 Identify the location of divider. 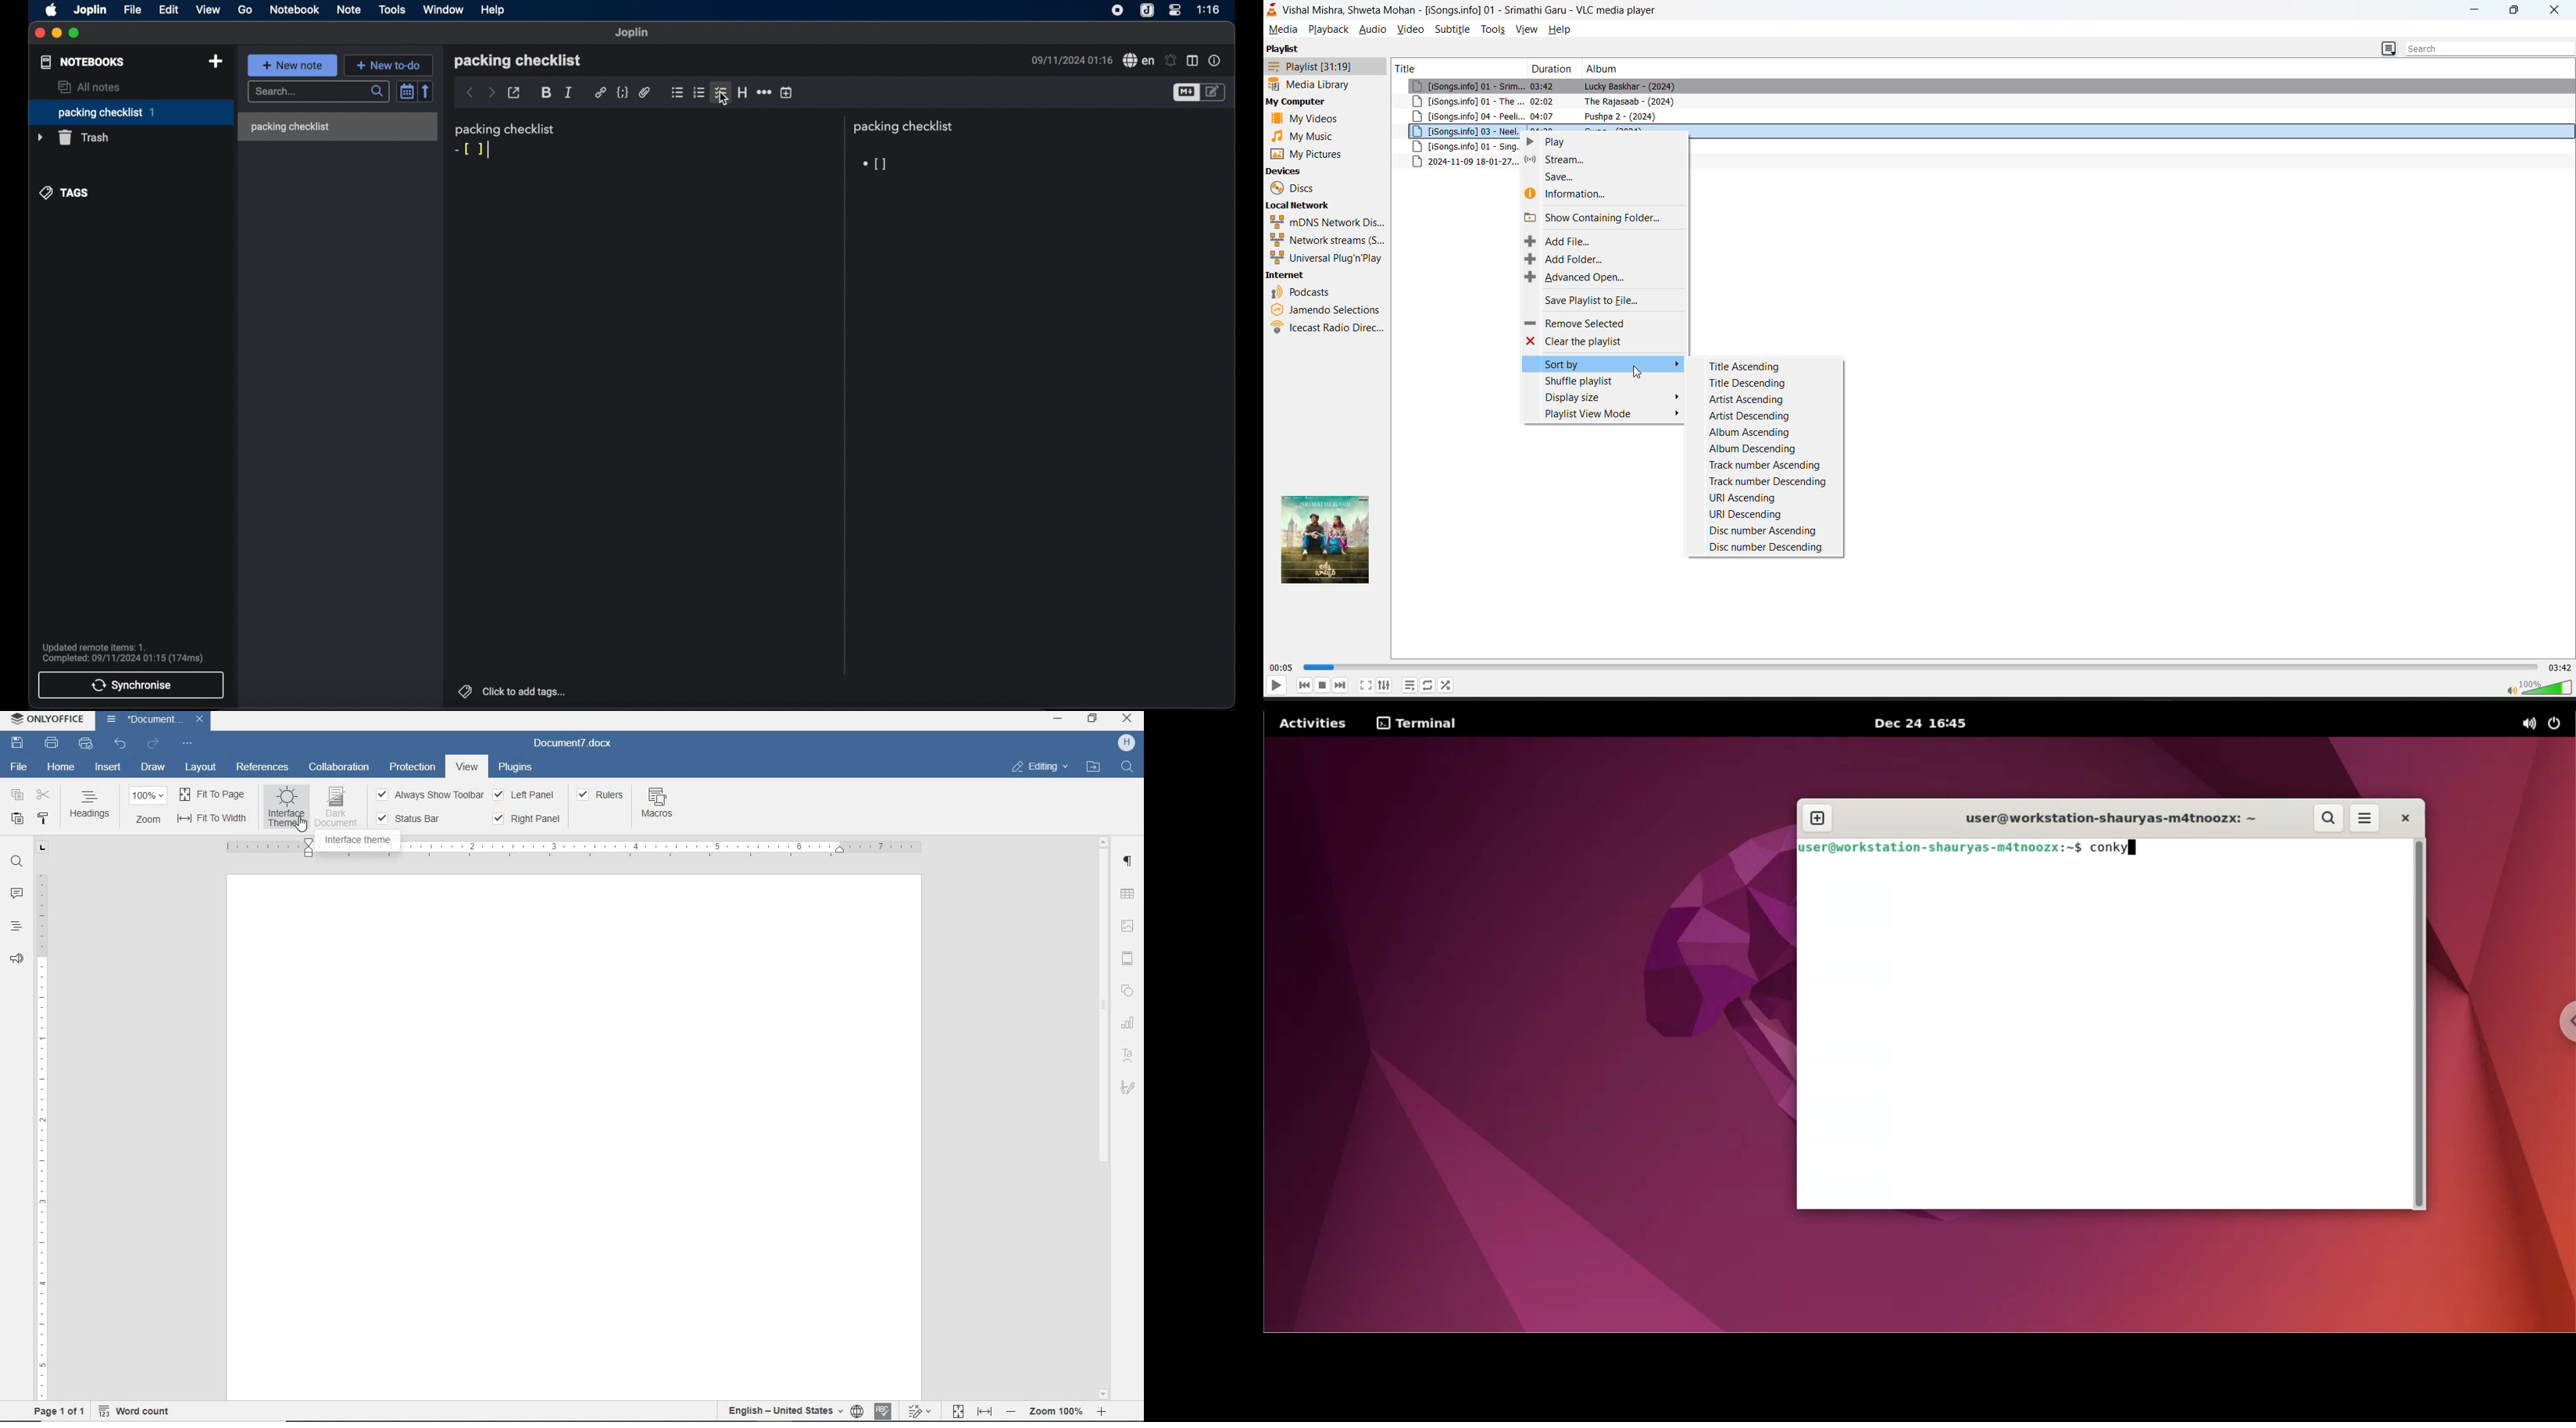
(843, 396).